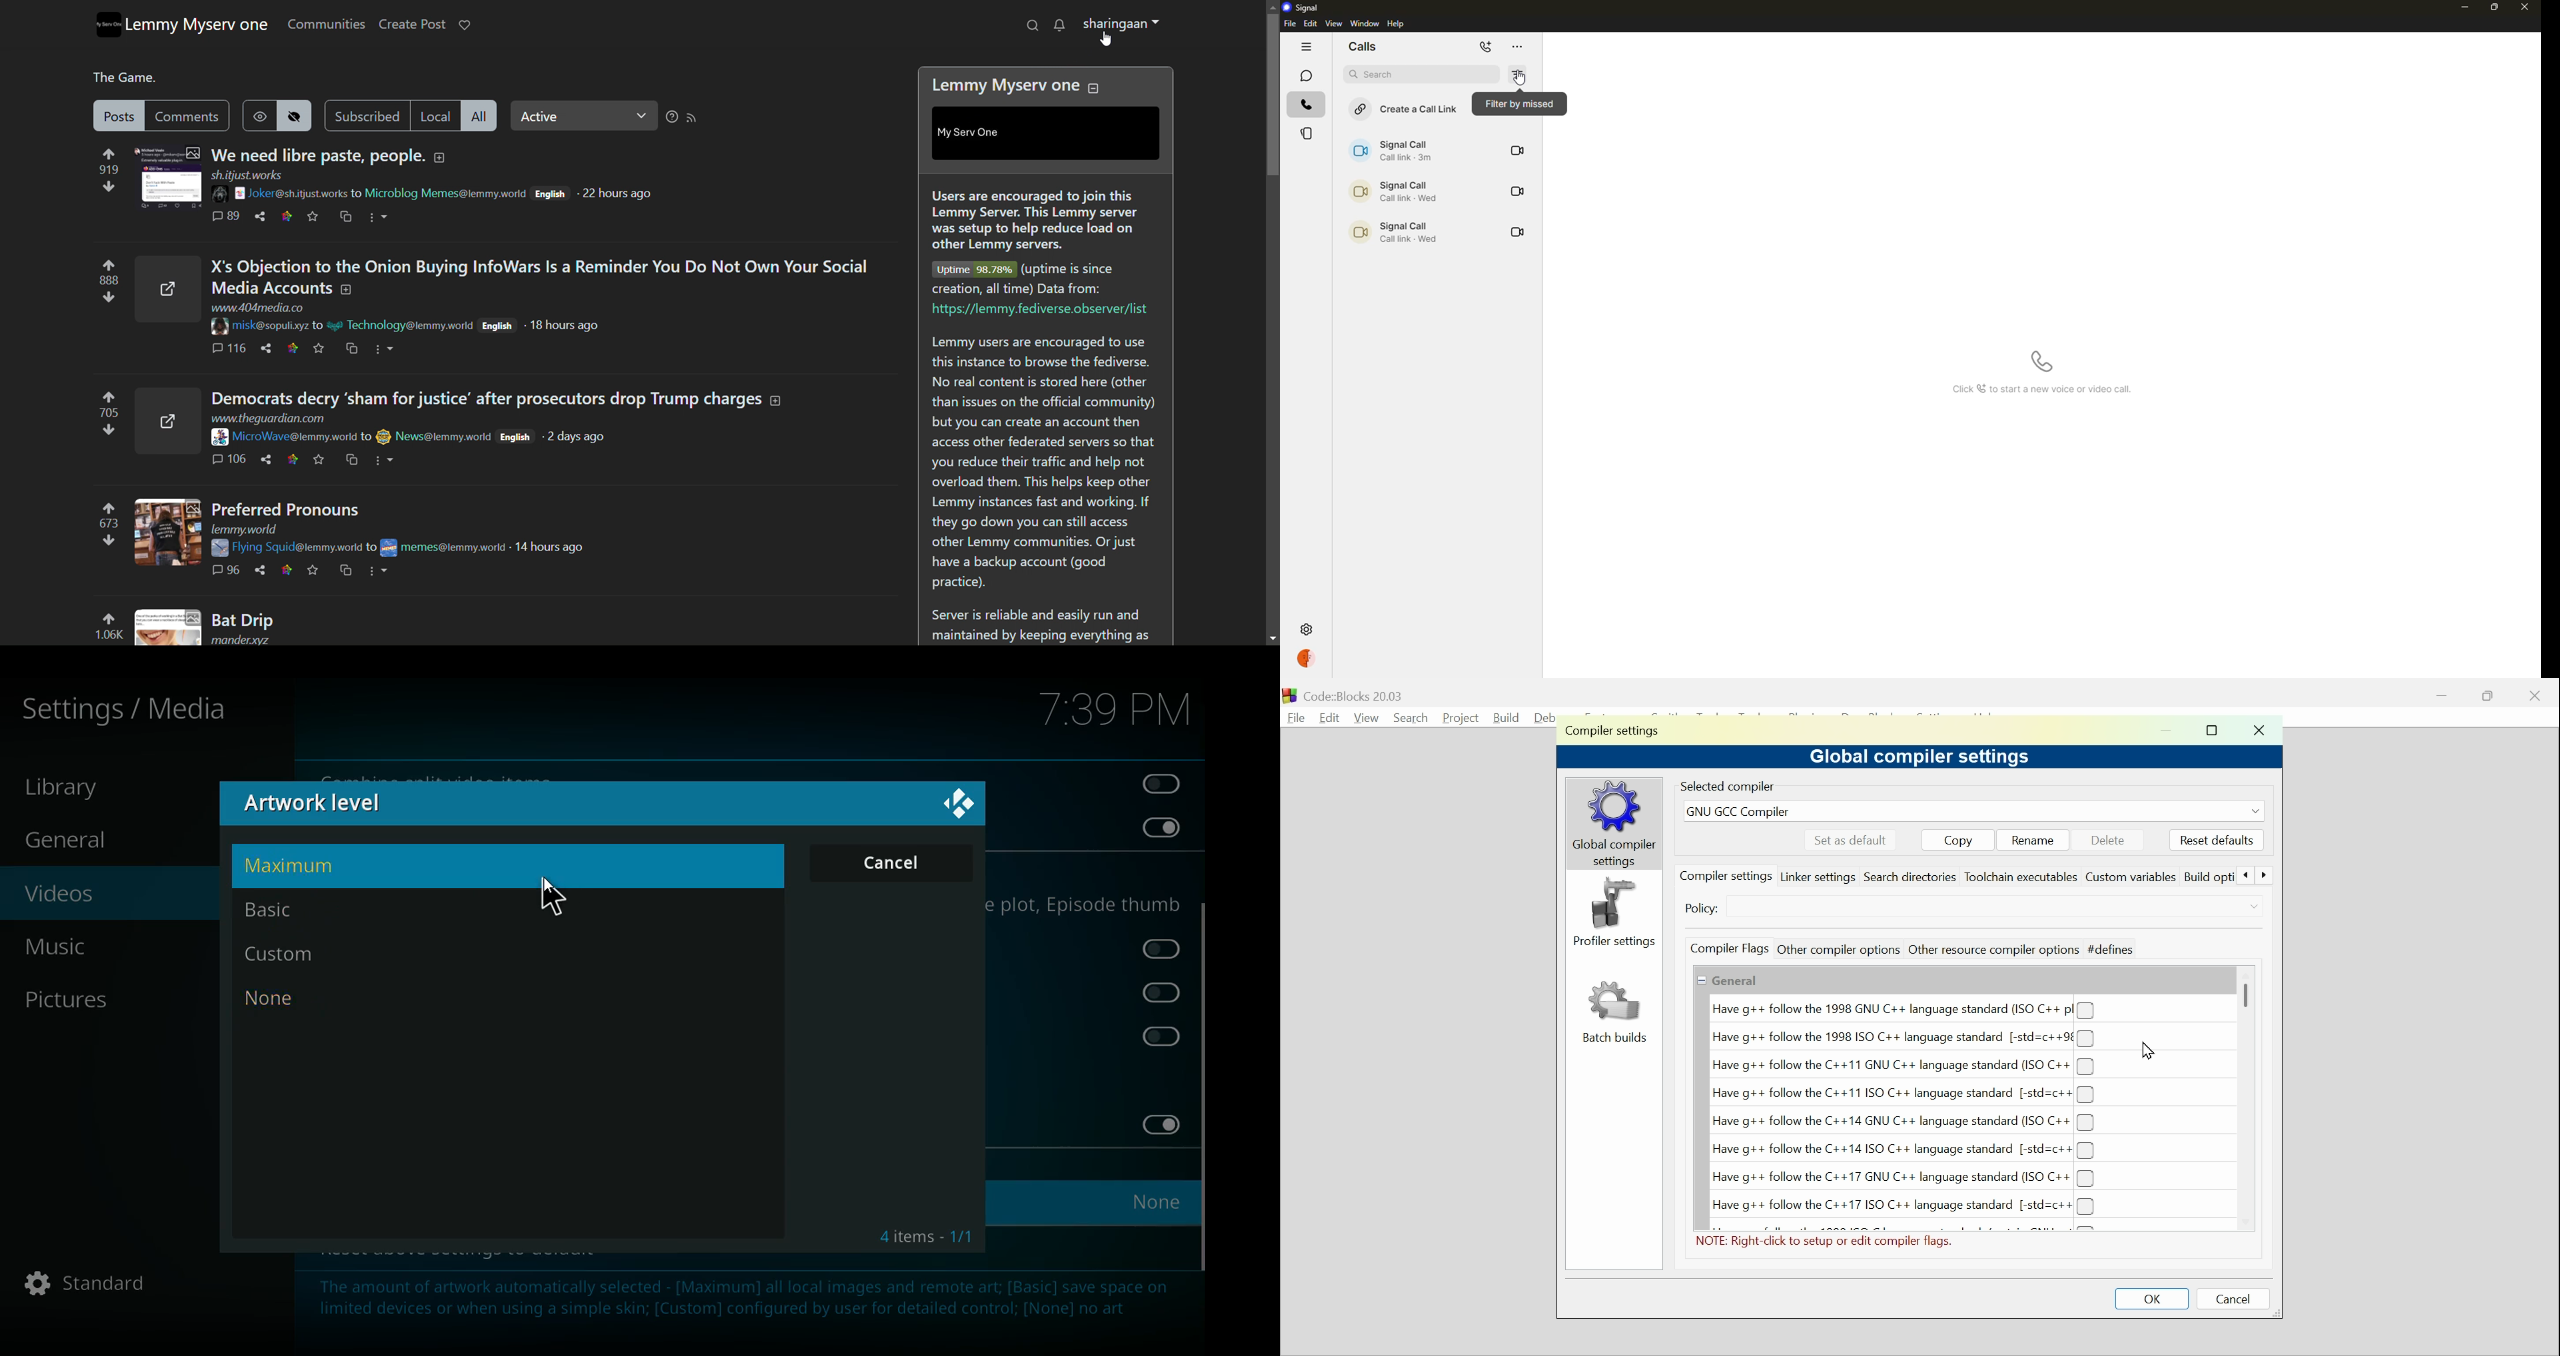 The height and width of the screenshot is (1372, 2576). I want to click on cross post, so click(357, 459).